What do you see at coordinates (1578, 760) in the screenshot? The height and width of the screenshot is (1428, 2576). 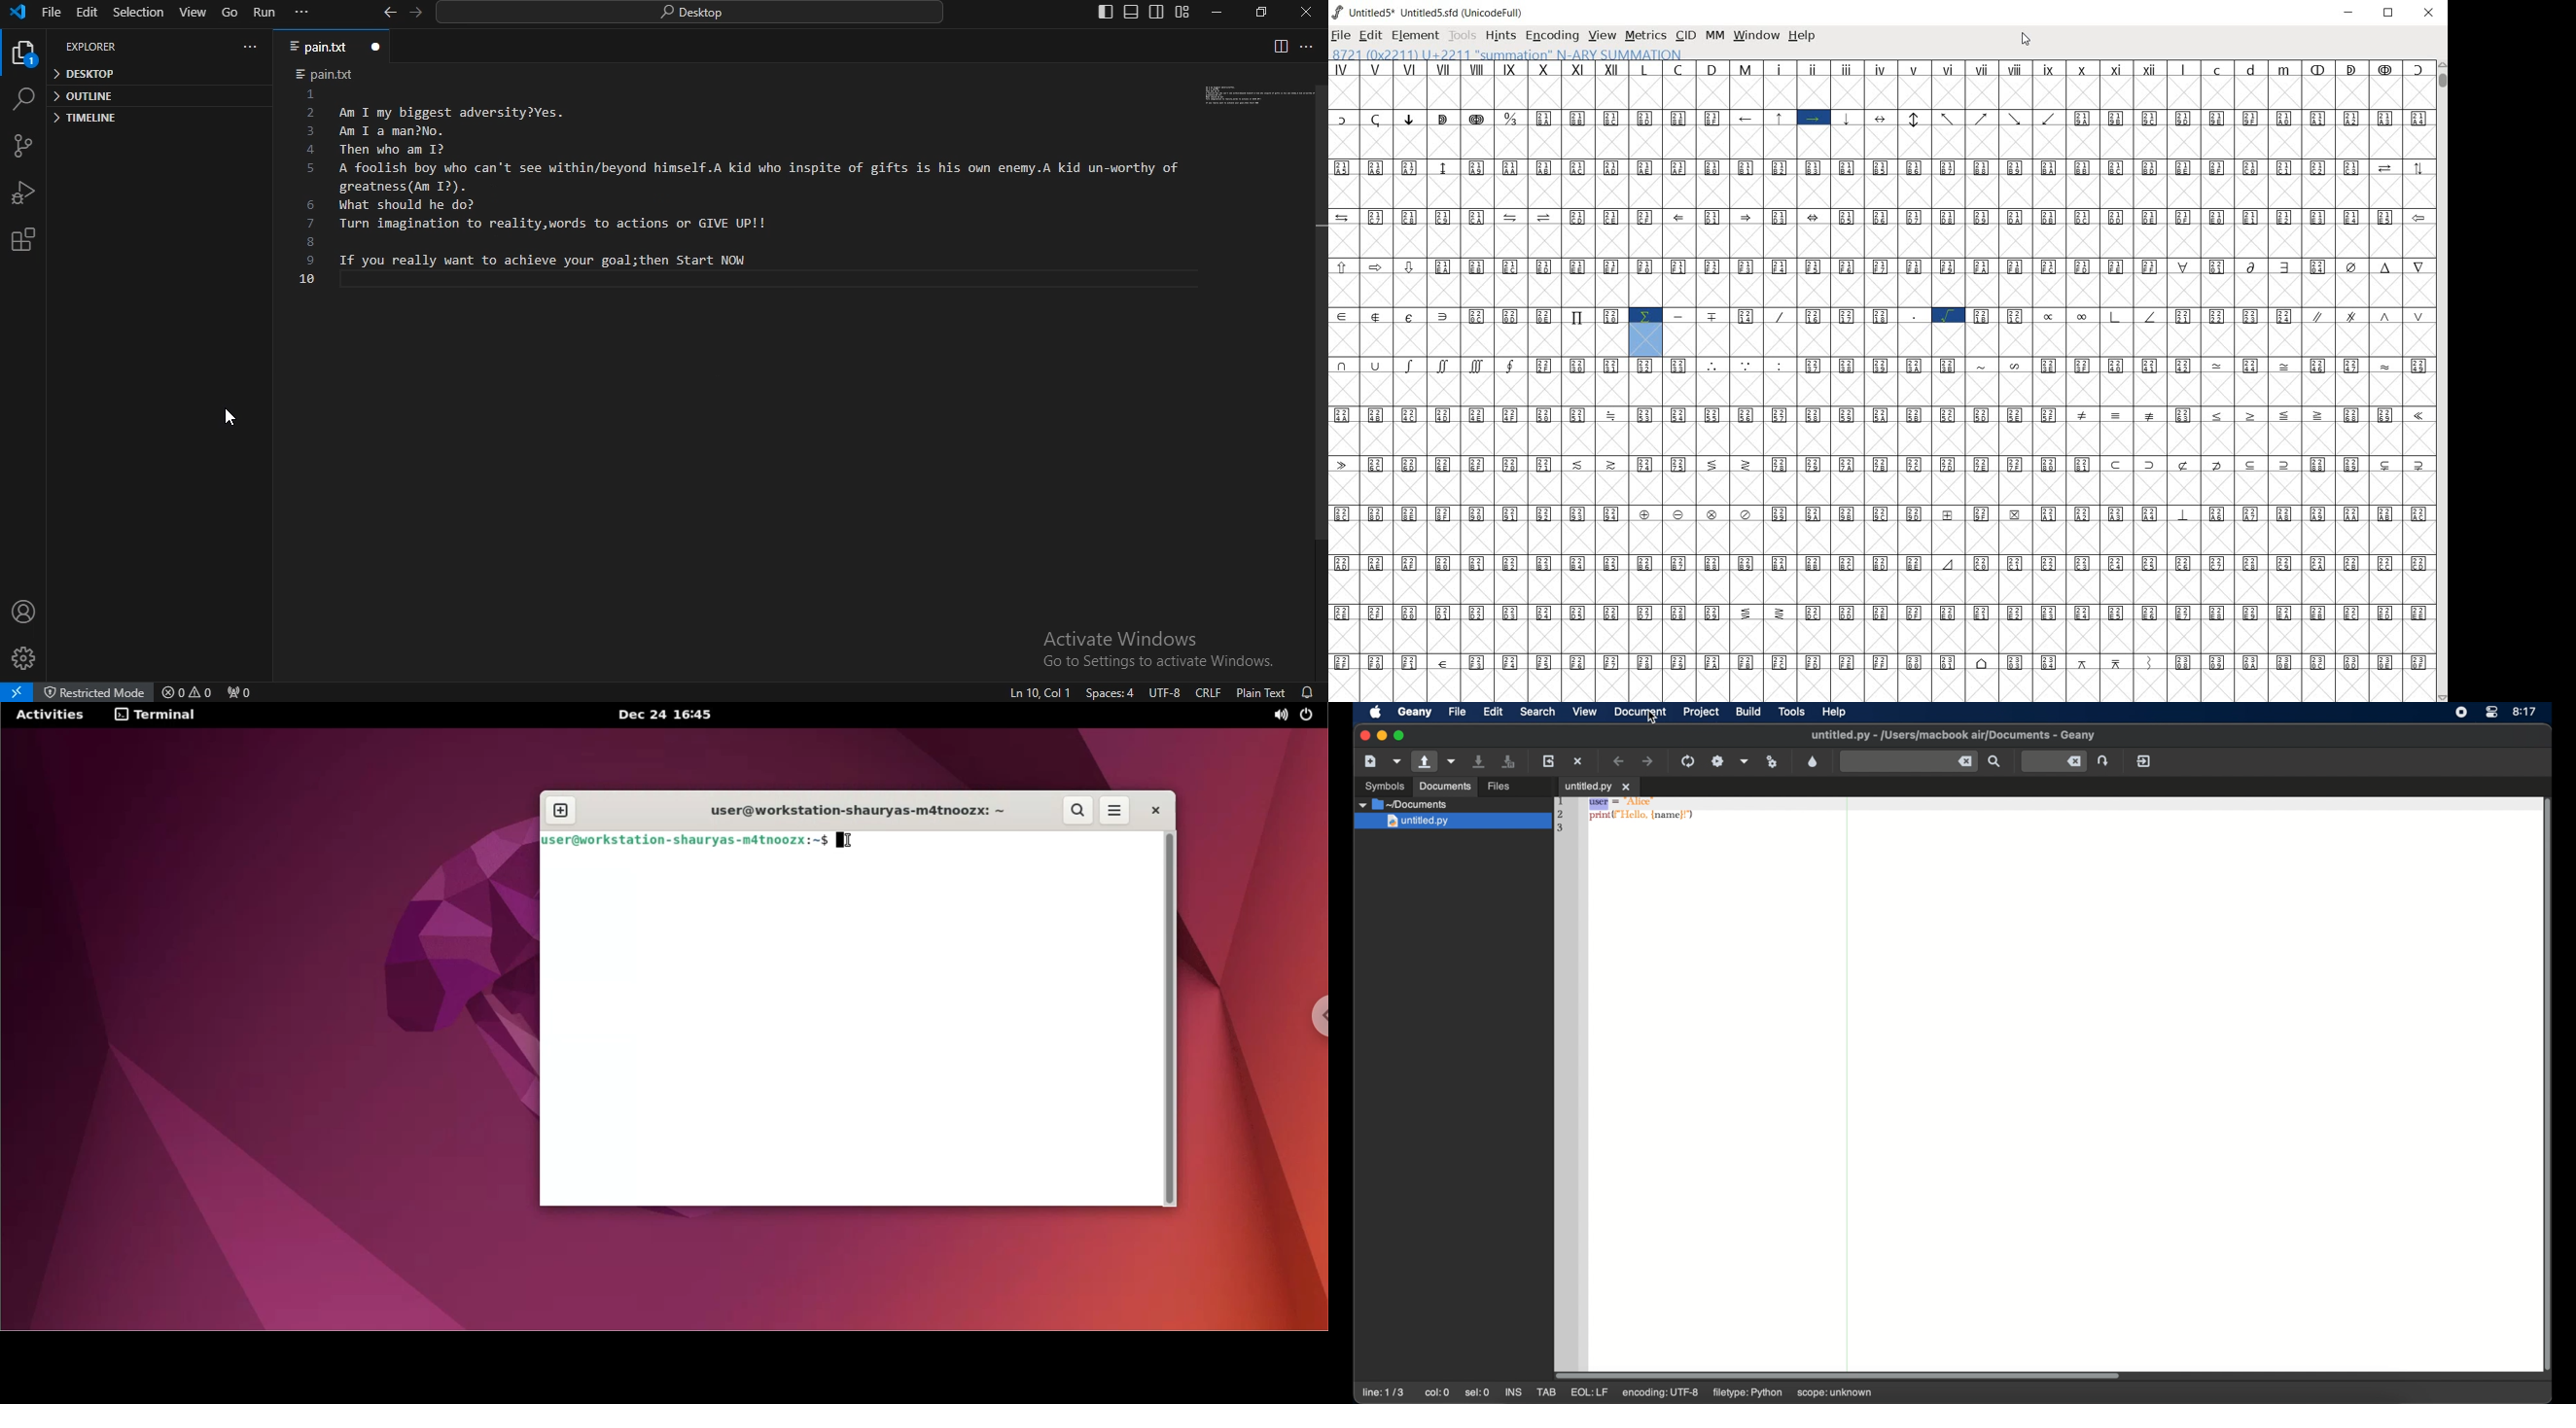 I see `close the current file` at bounding box center [1578, 760].